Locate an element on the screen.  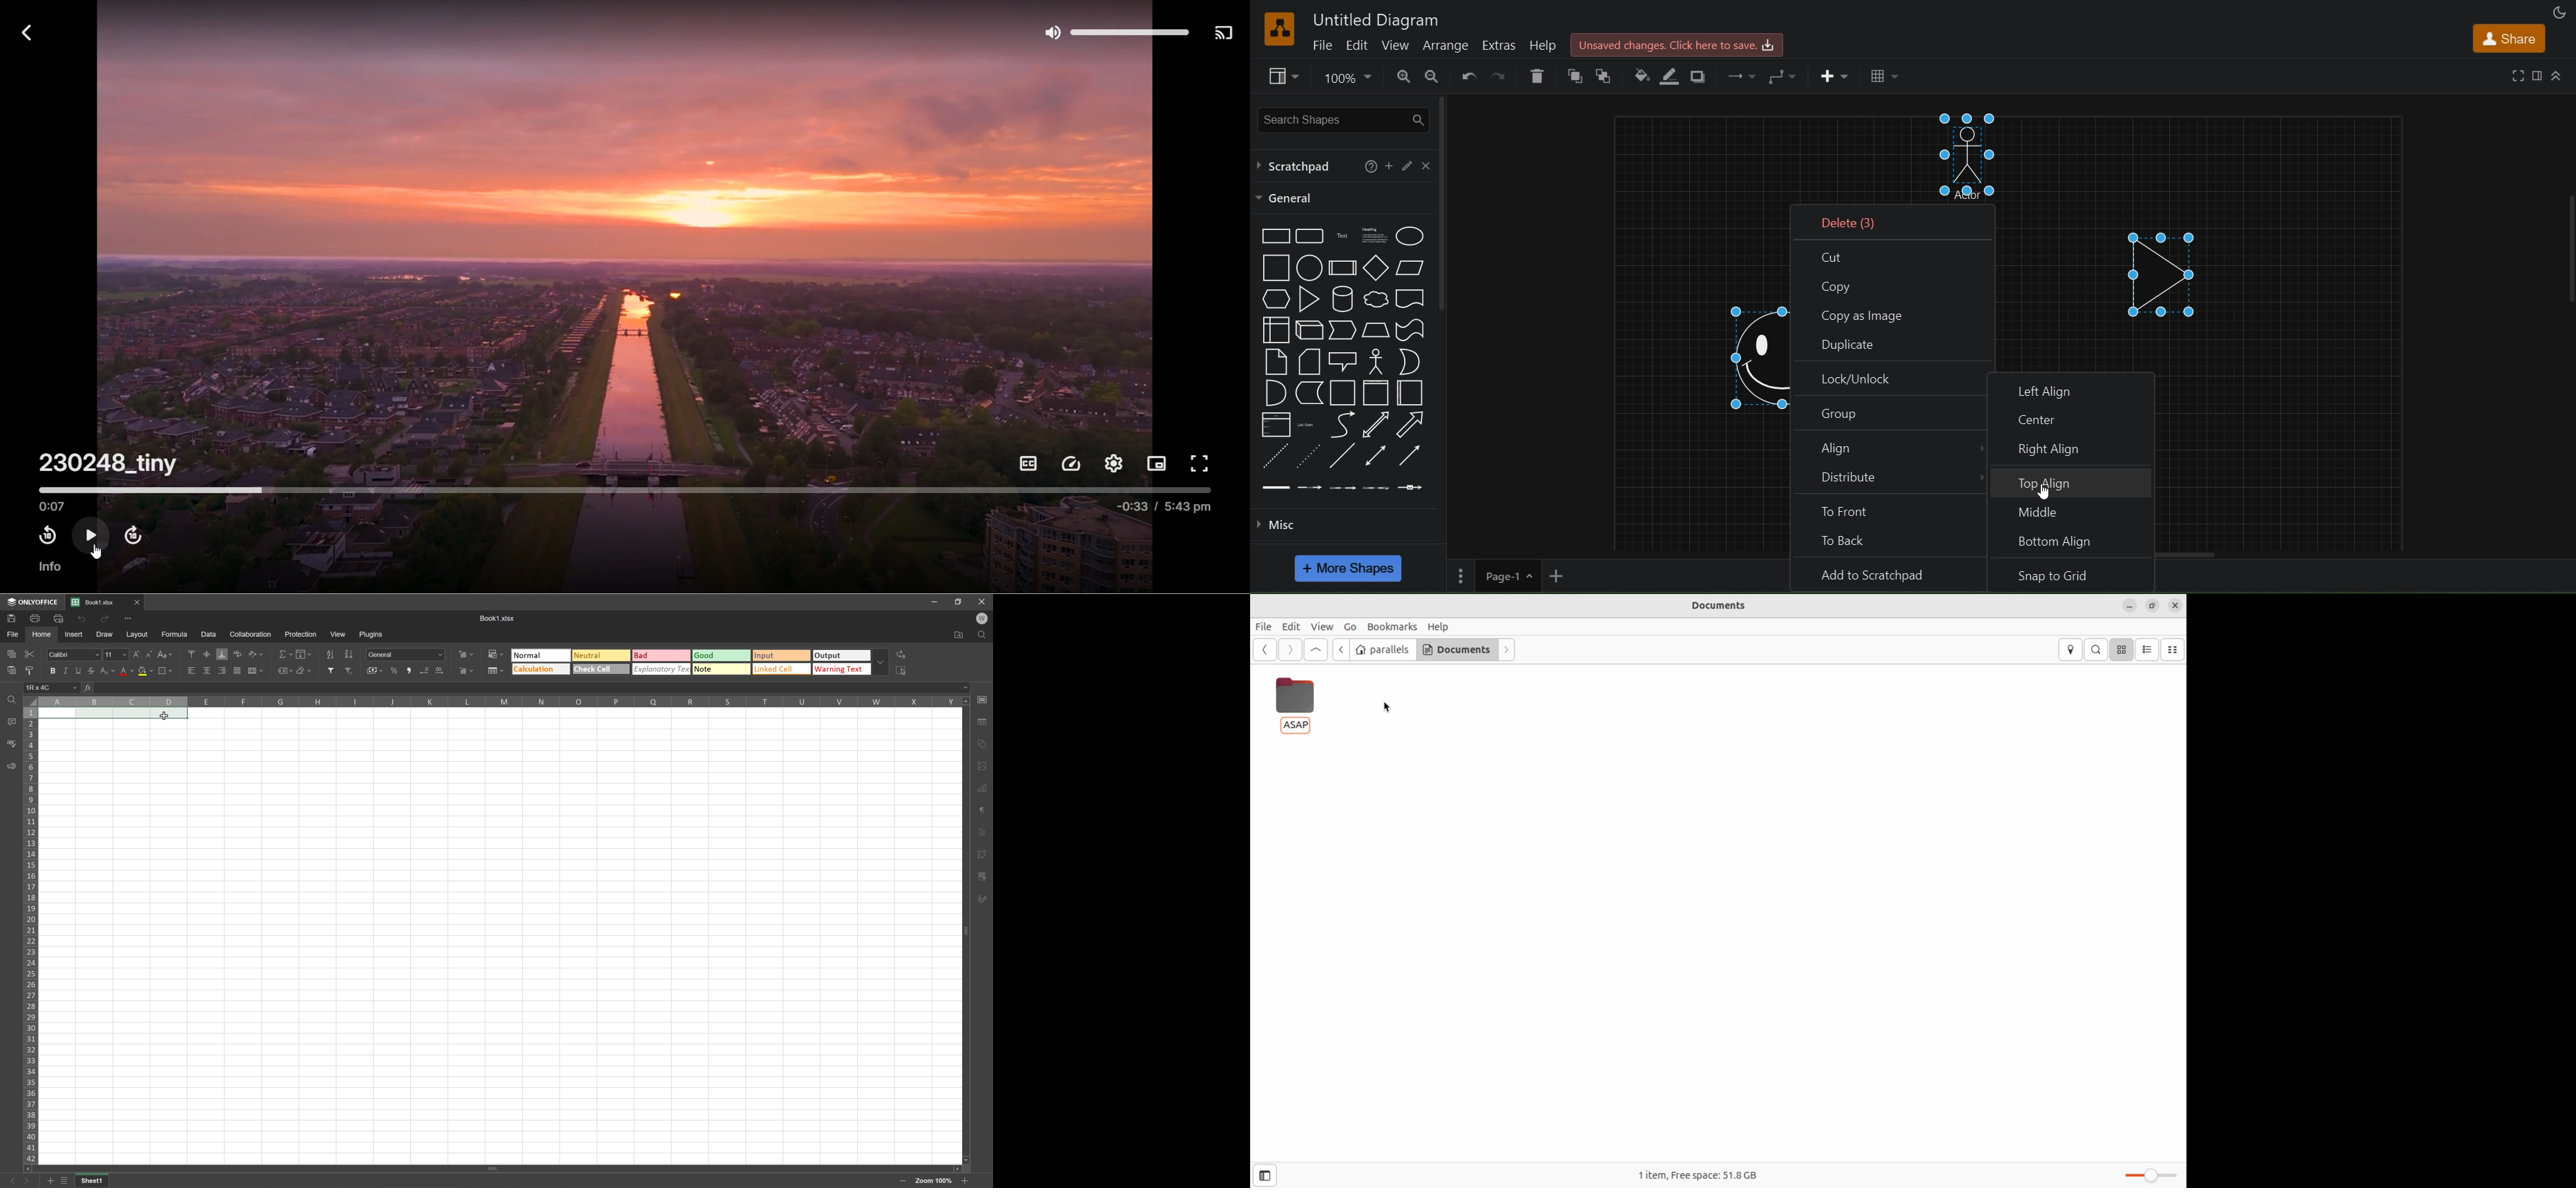
snap to grid is located at coordinates (2075, 574).